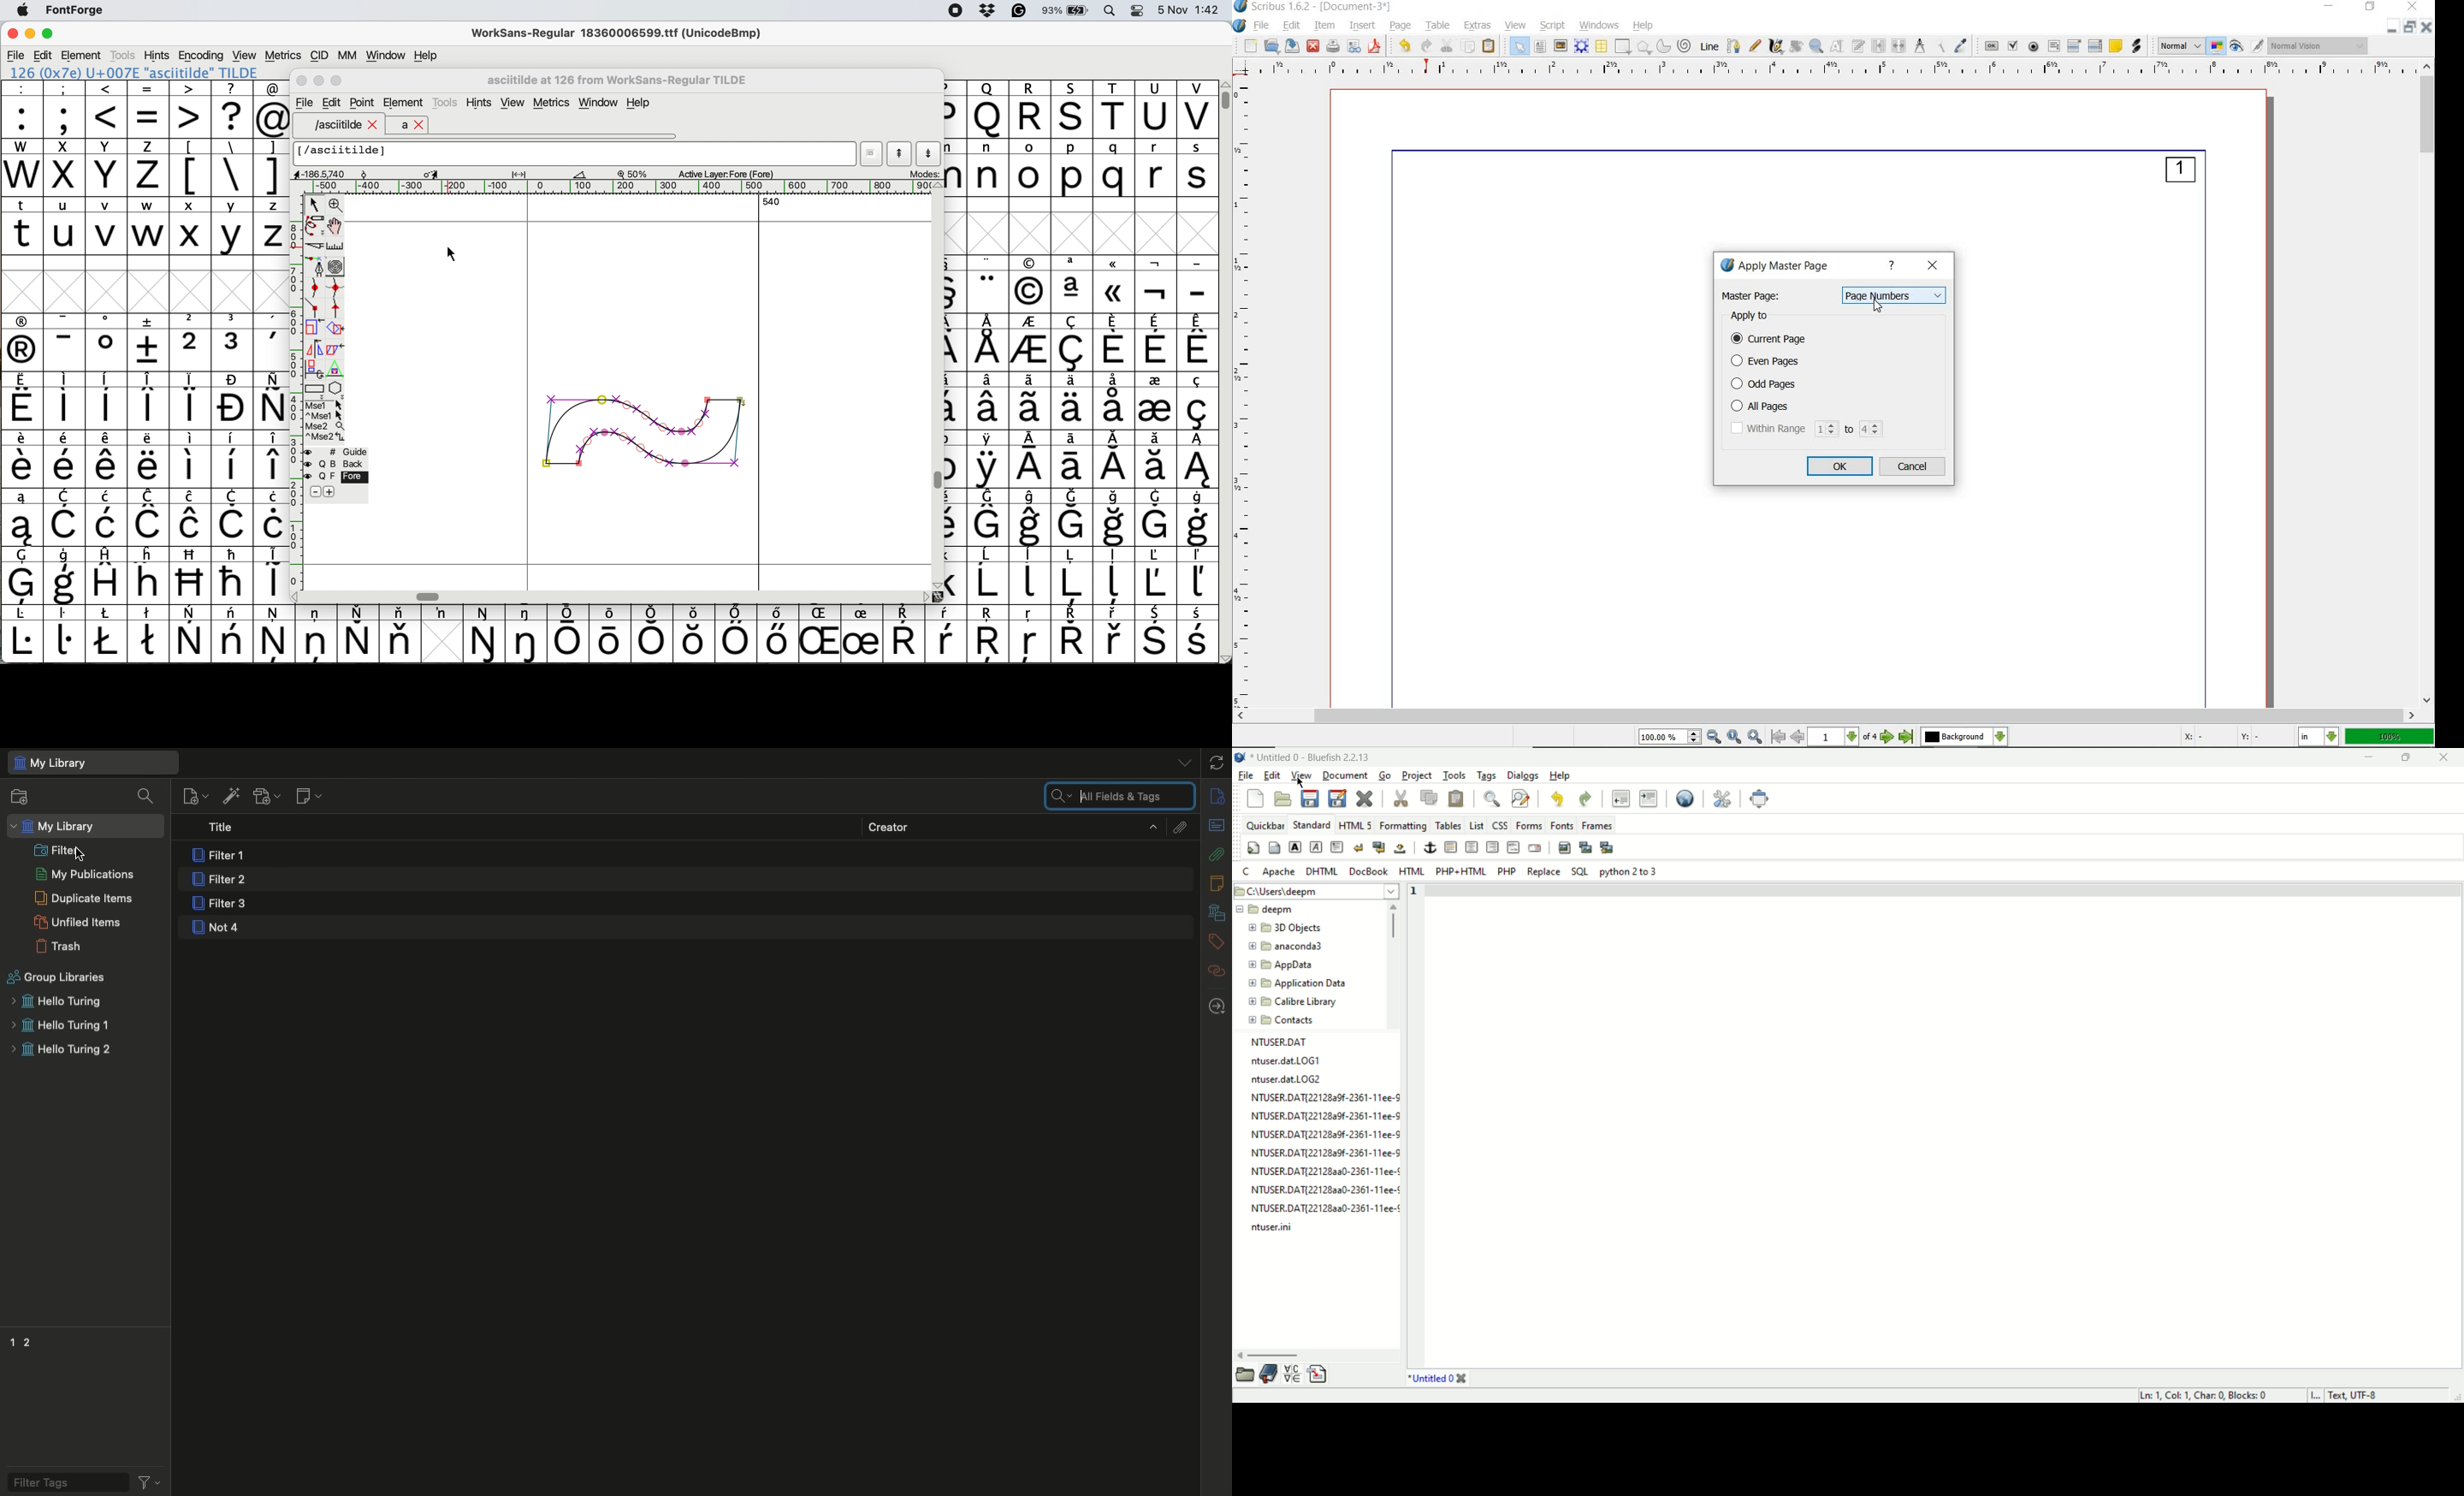 This screenshot has width=2464, height=1512. Describe the element at coordinates (1198, 168) in the screenshot. I see `s` at that location.